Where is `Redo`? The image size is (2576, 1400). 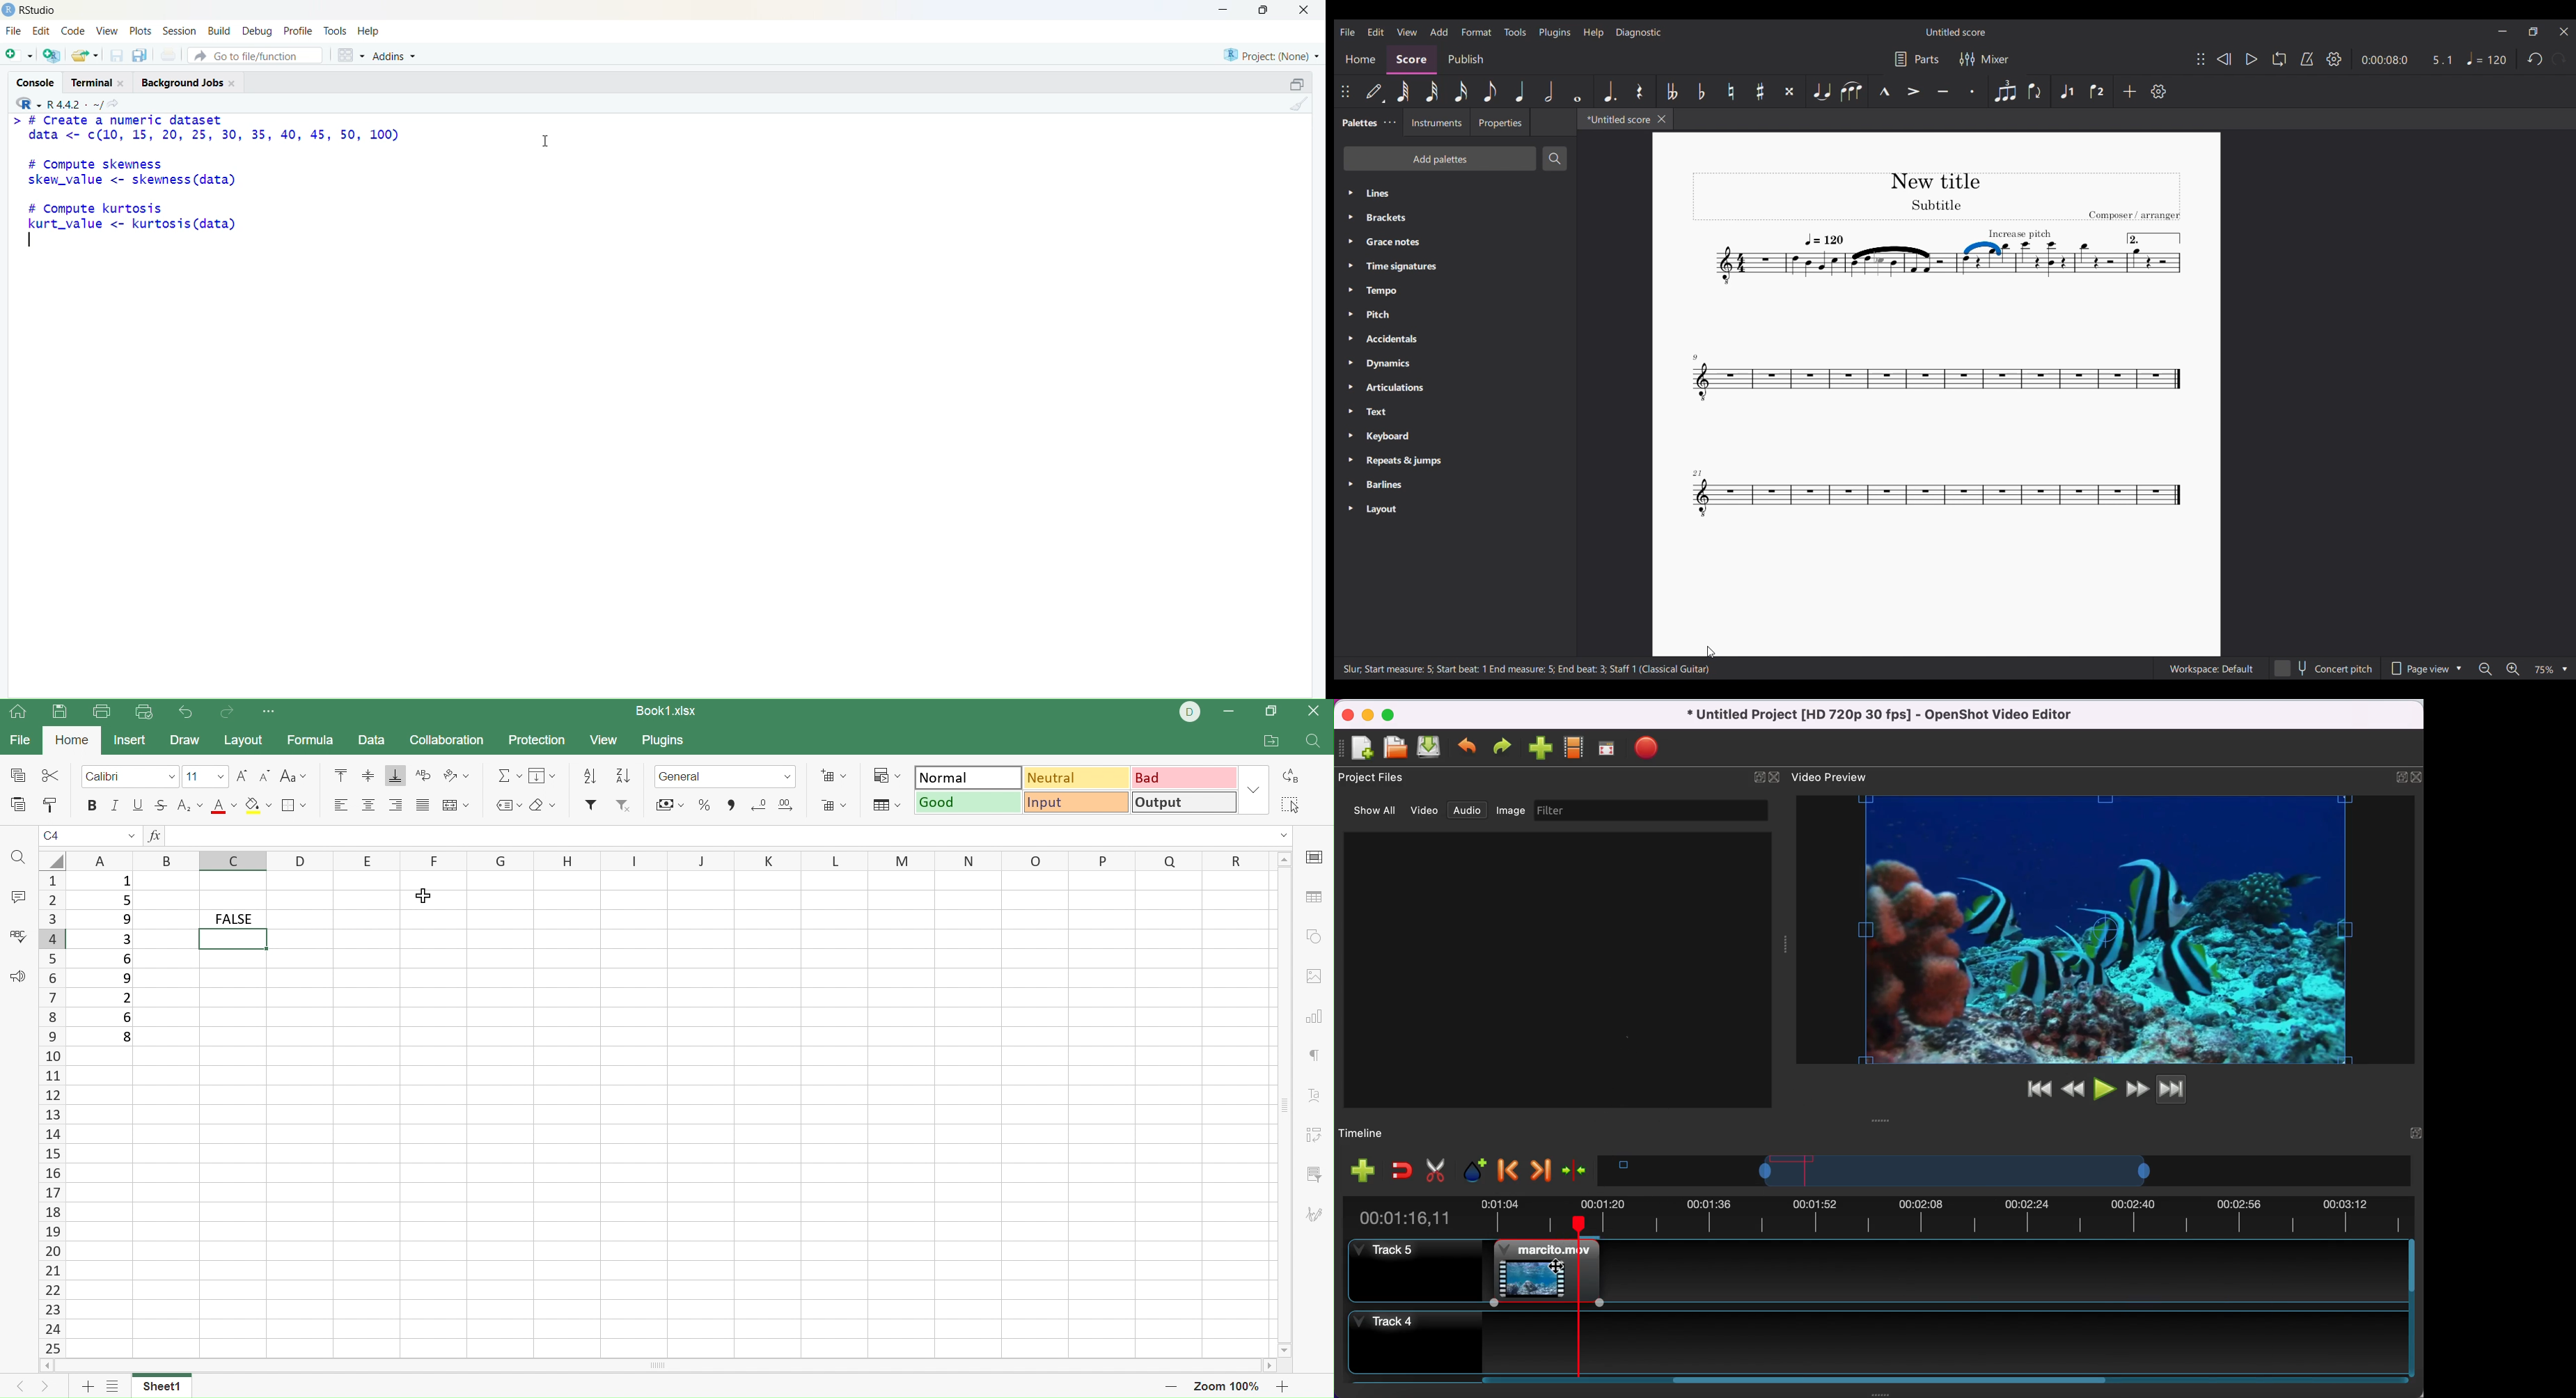
Redo is located at coordinates (2560, 59).